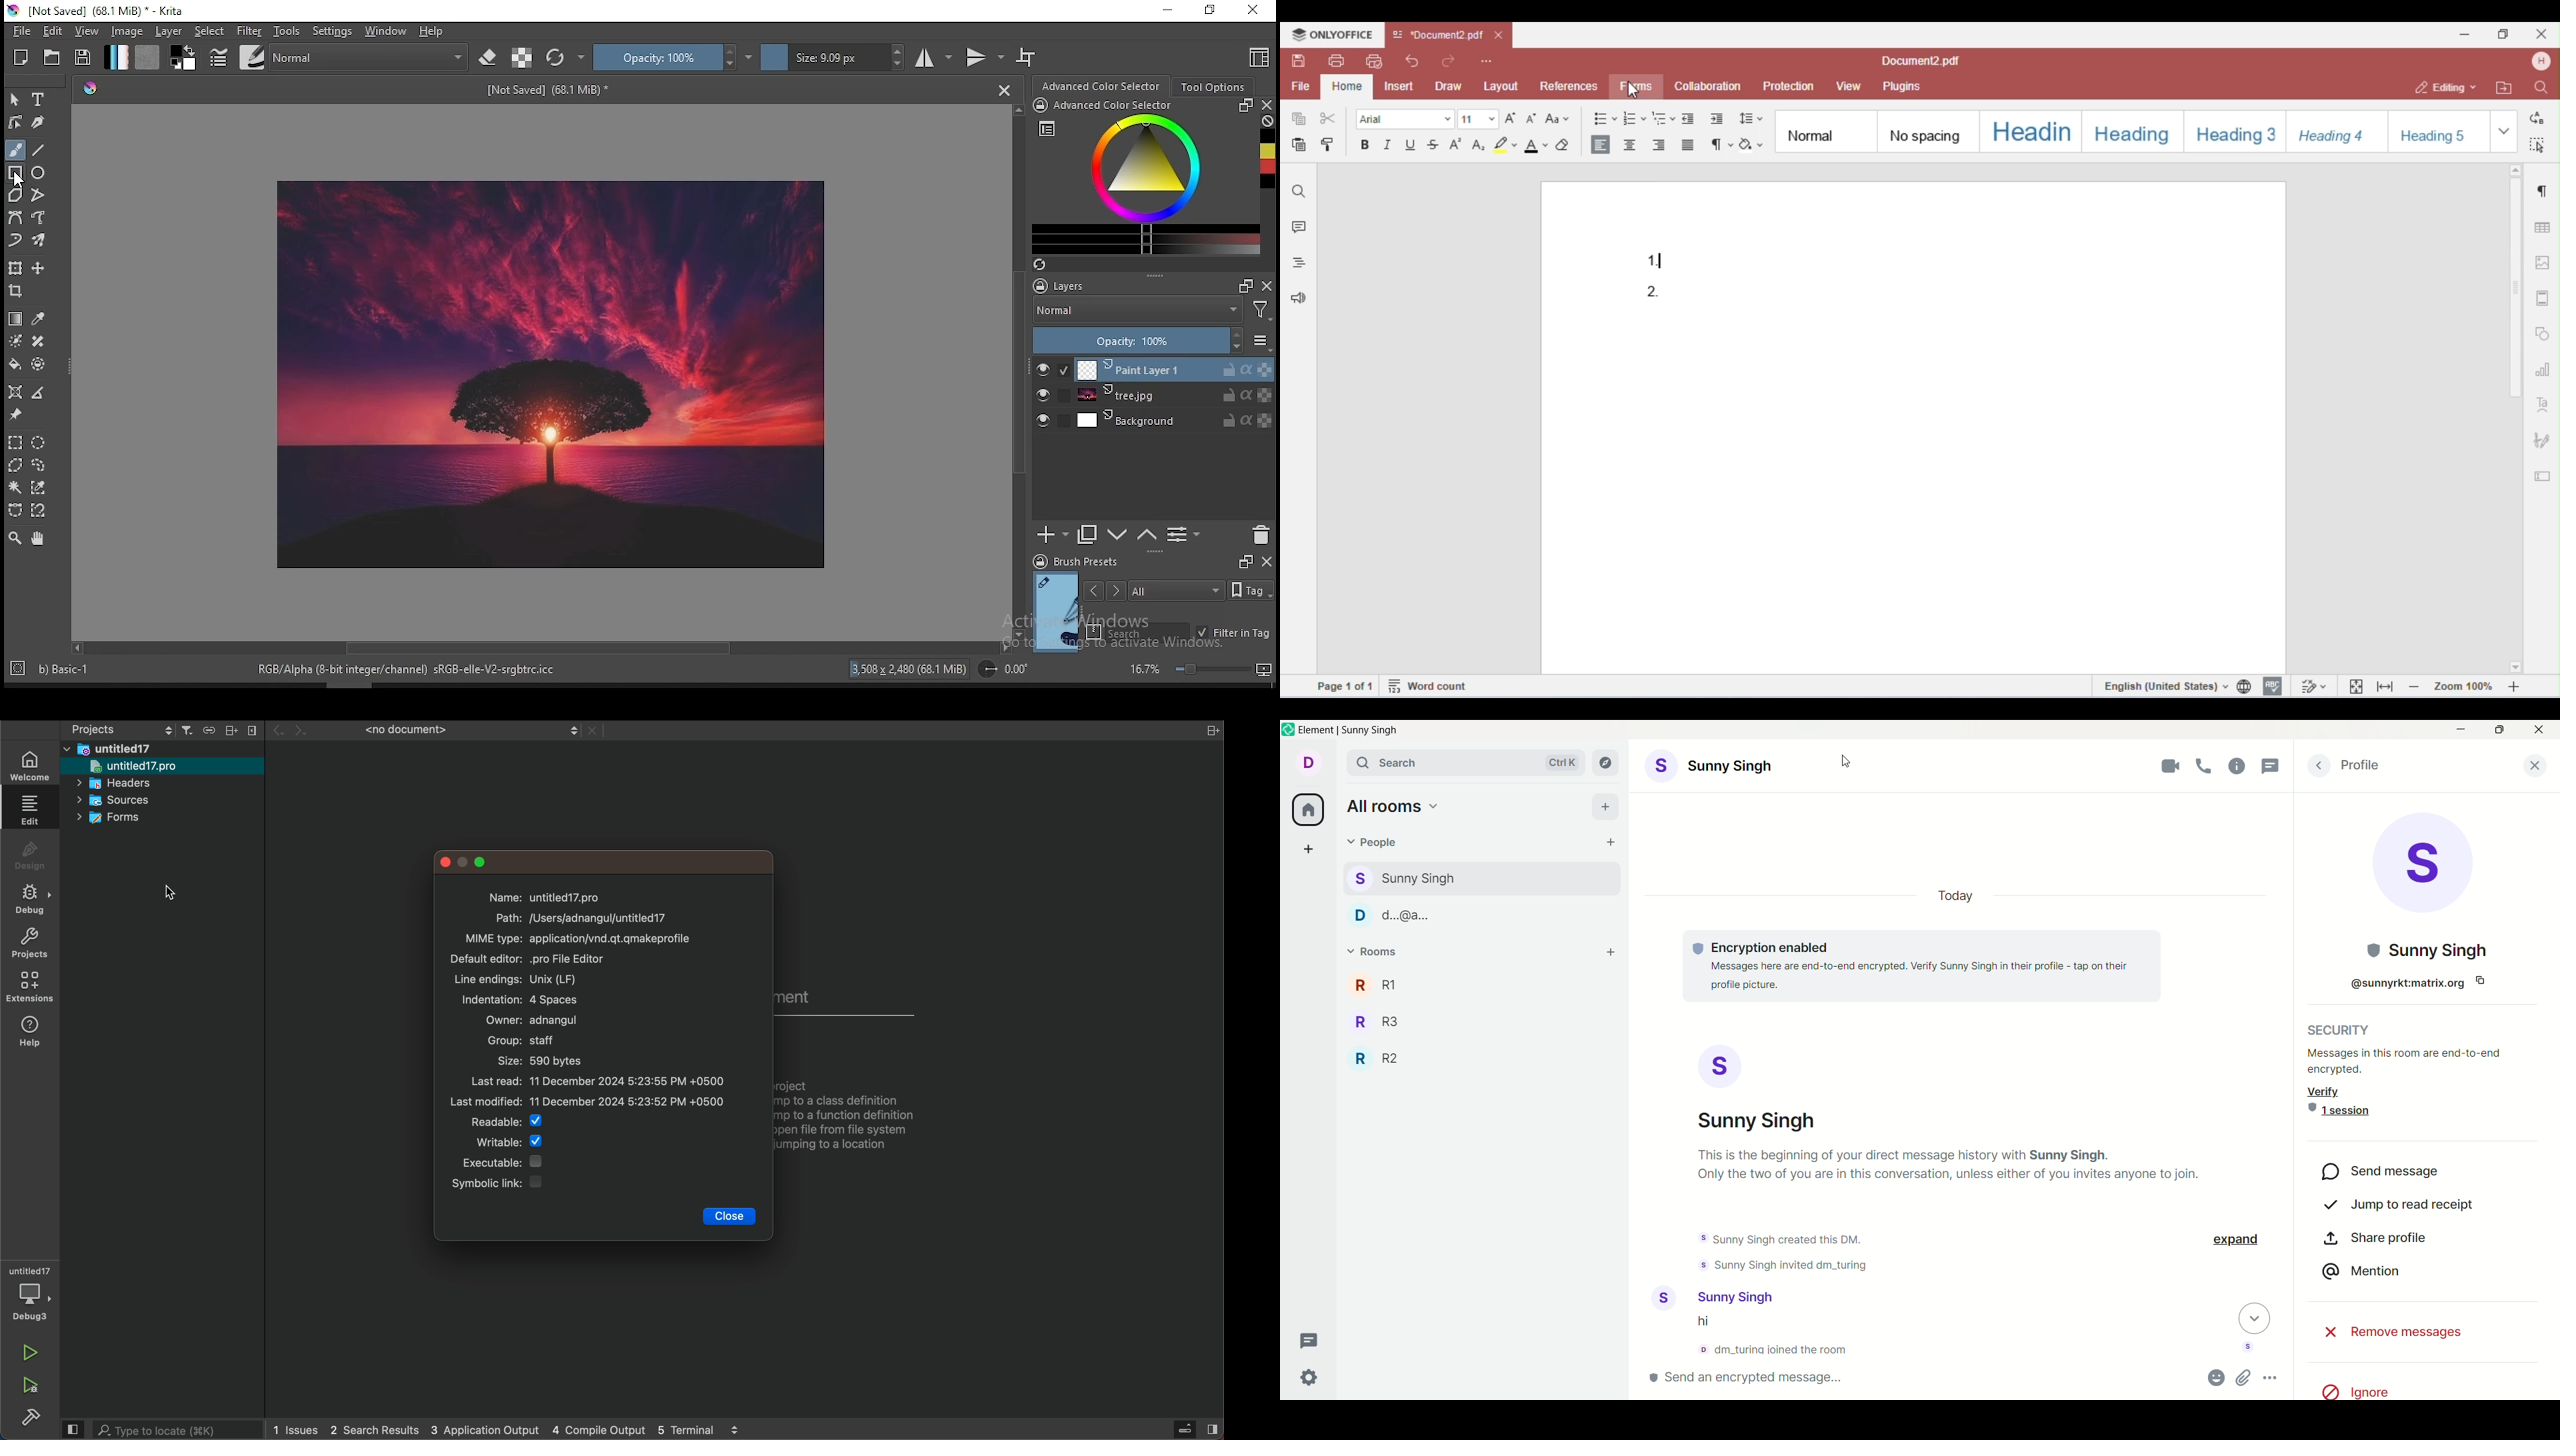 This screenshot has height=1456, width=2576. Describe the element at coordinates (1145, 535) in the screenshot. I see `move layer one step up` at that location.